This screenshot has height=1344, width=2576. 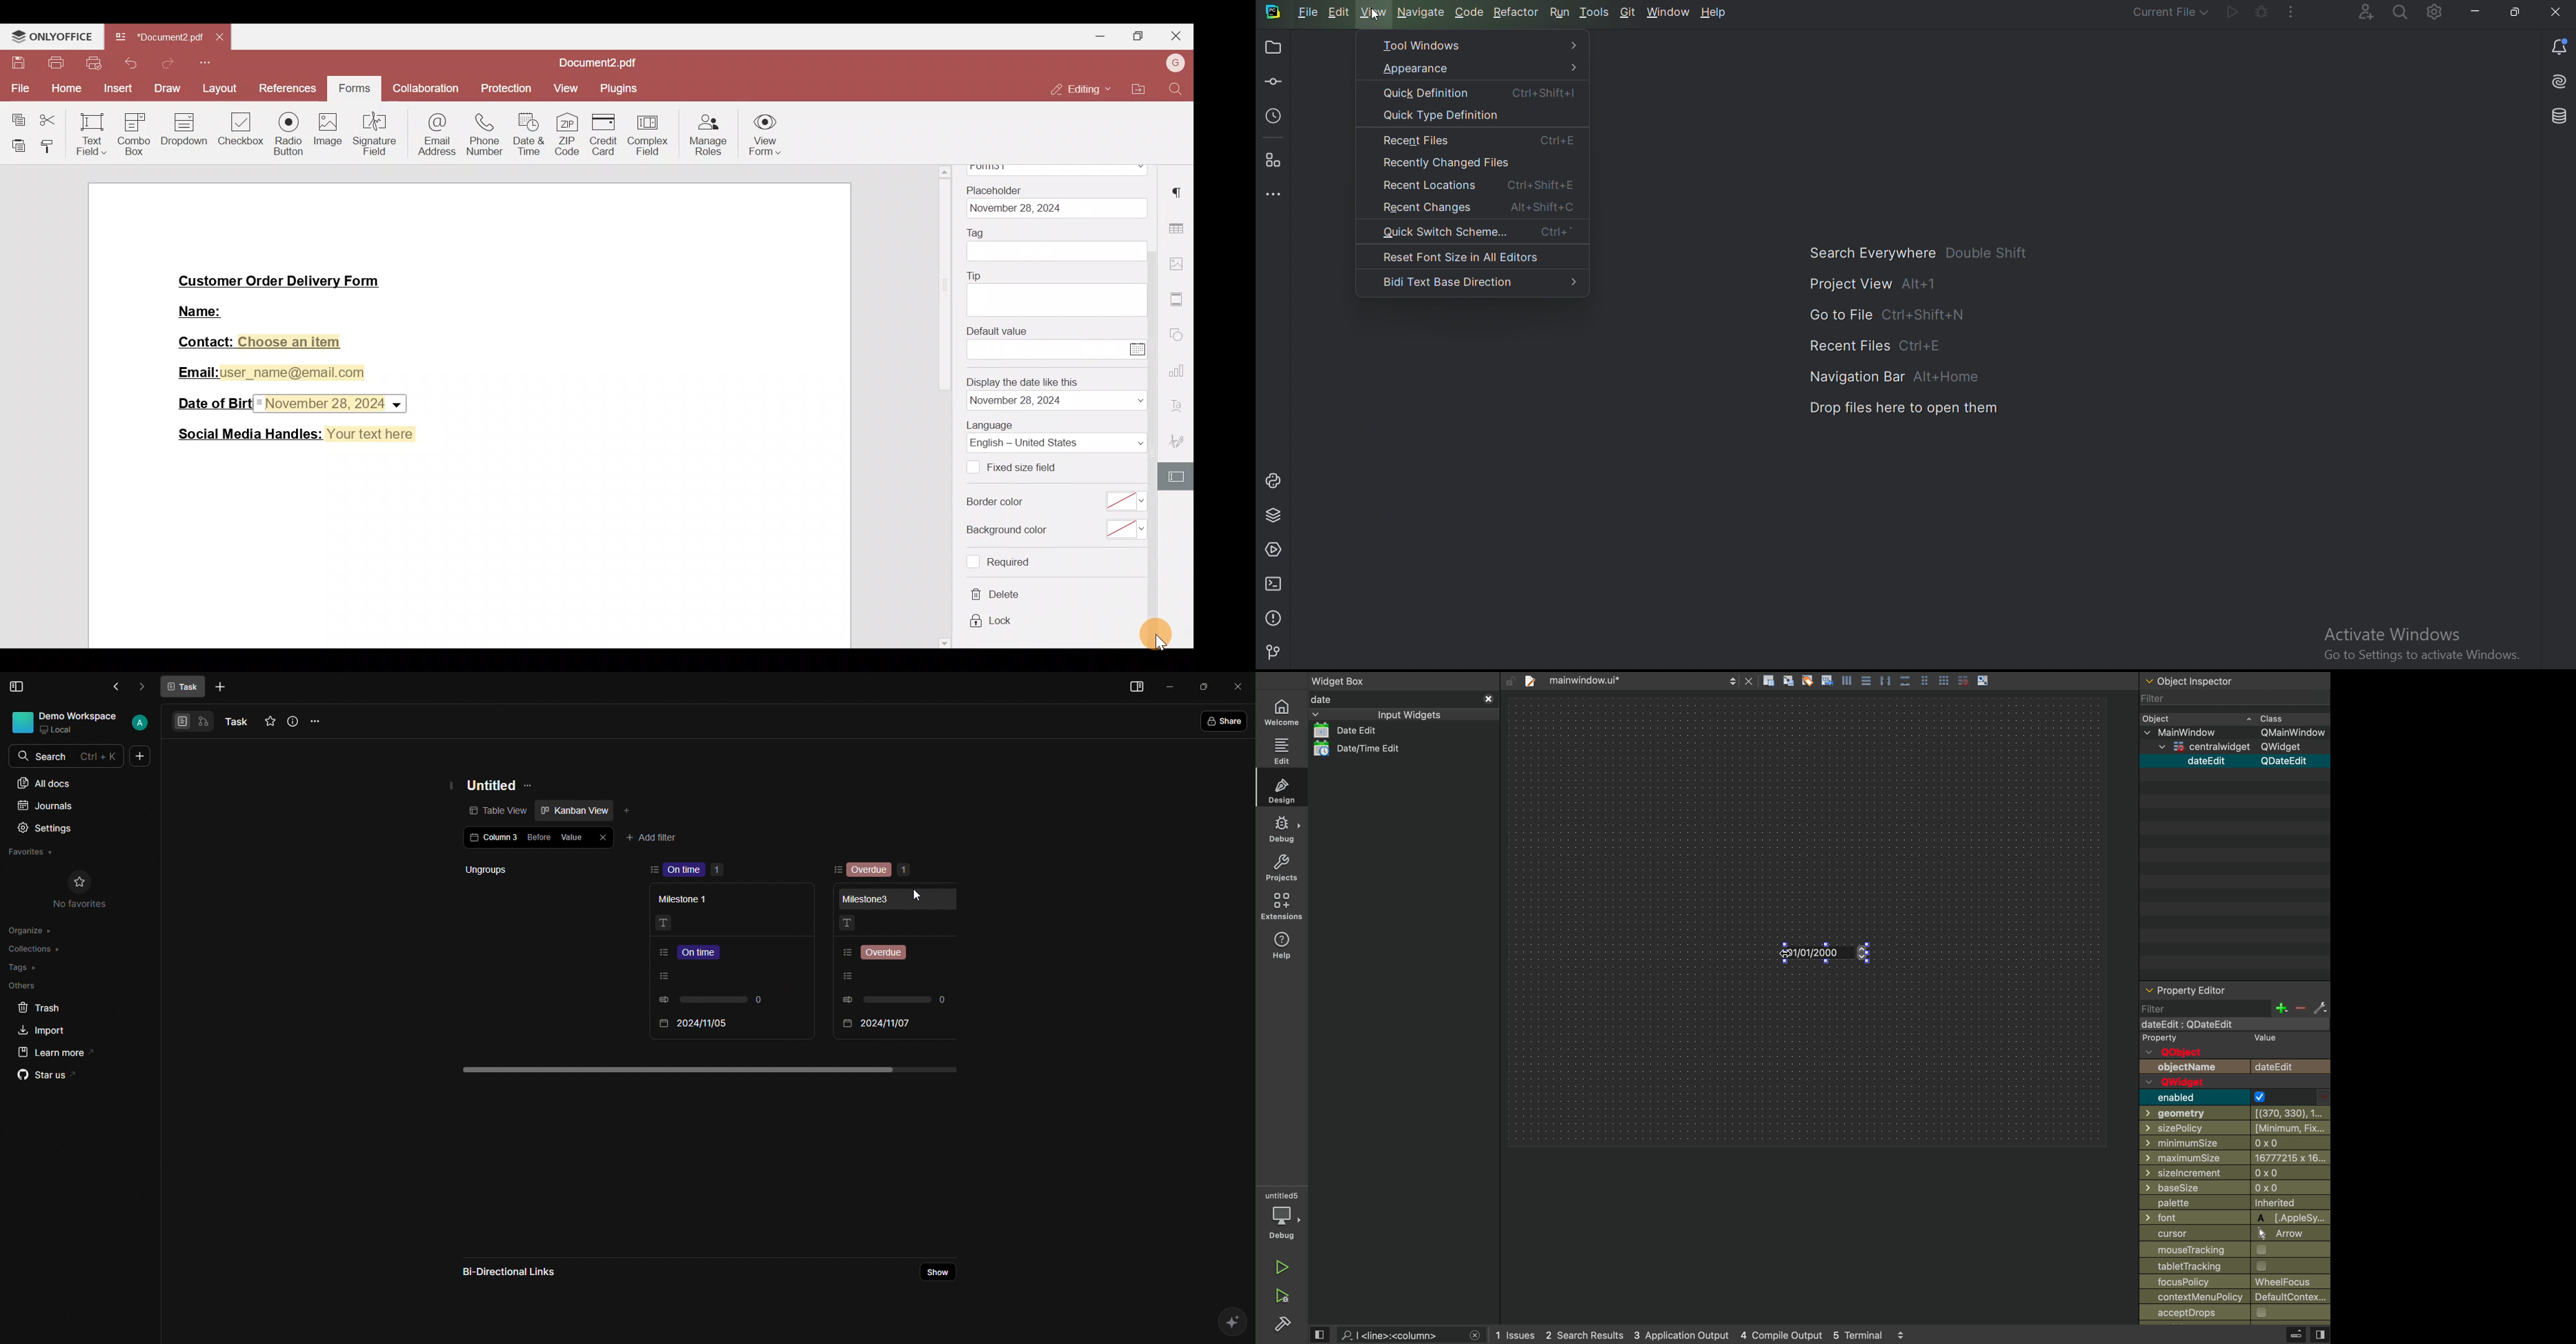 What do you see at coordinates (2263, 12) in the screenshot?
I see `Debug` at bounding box center [2263, 12].